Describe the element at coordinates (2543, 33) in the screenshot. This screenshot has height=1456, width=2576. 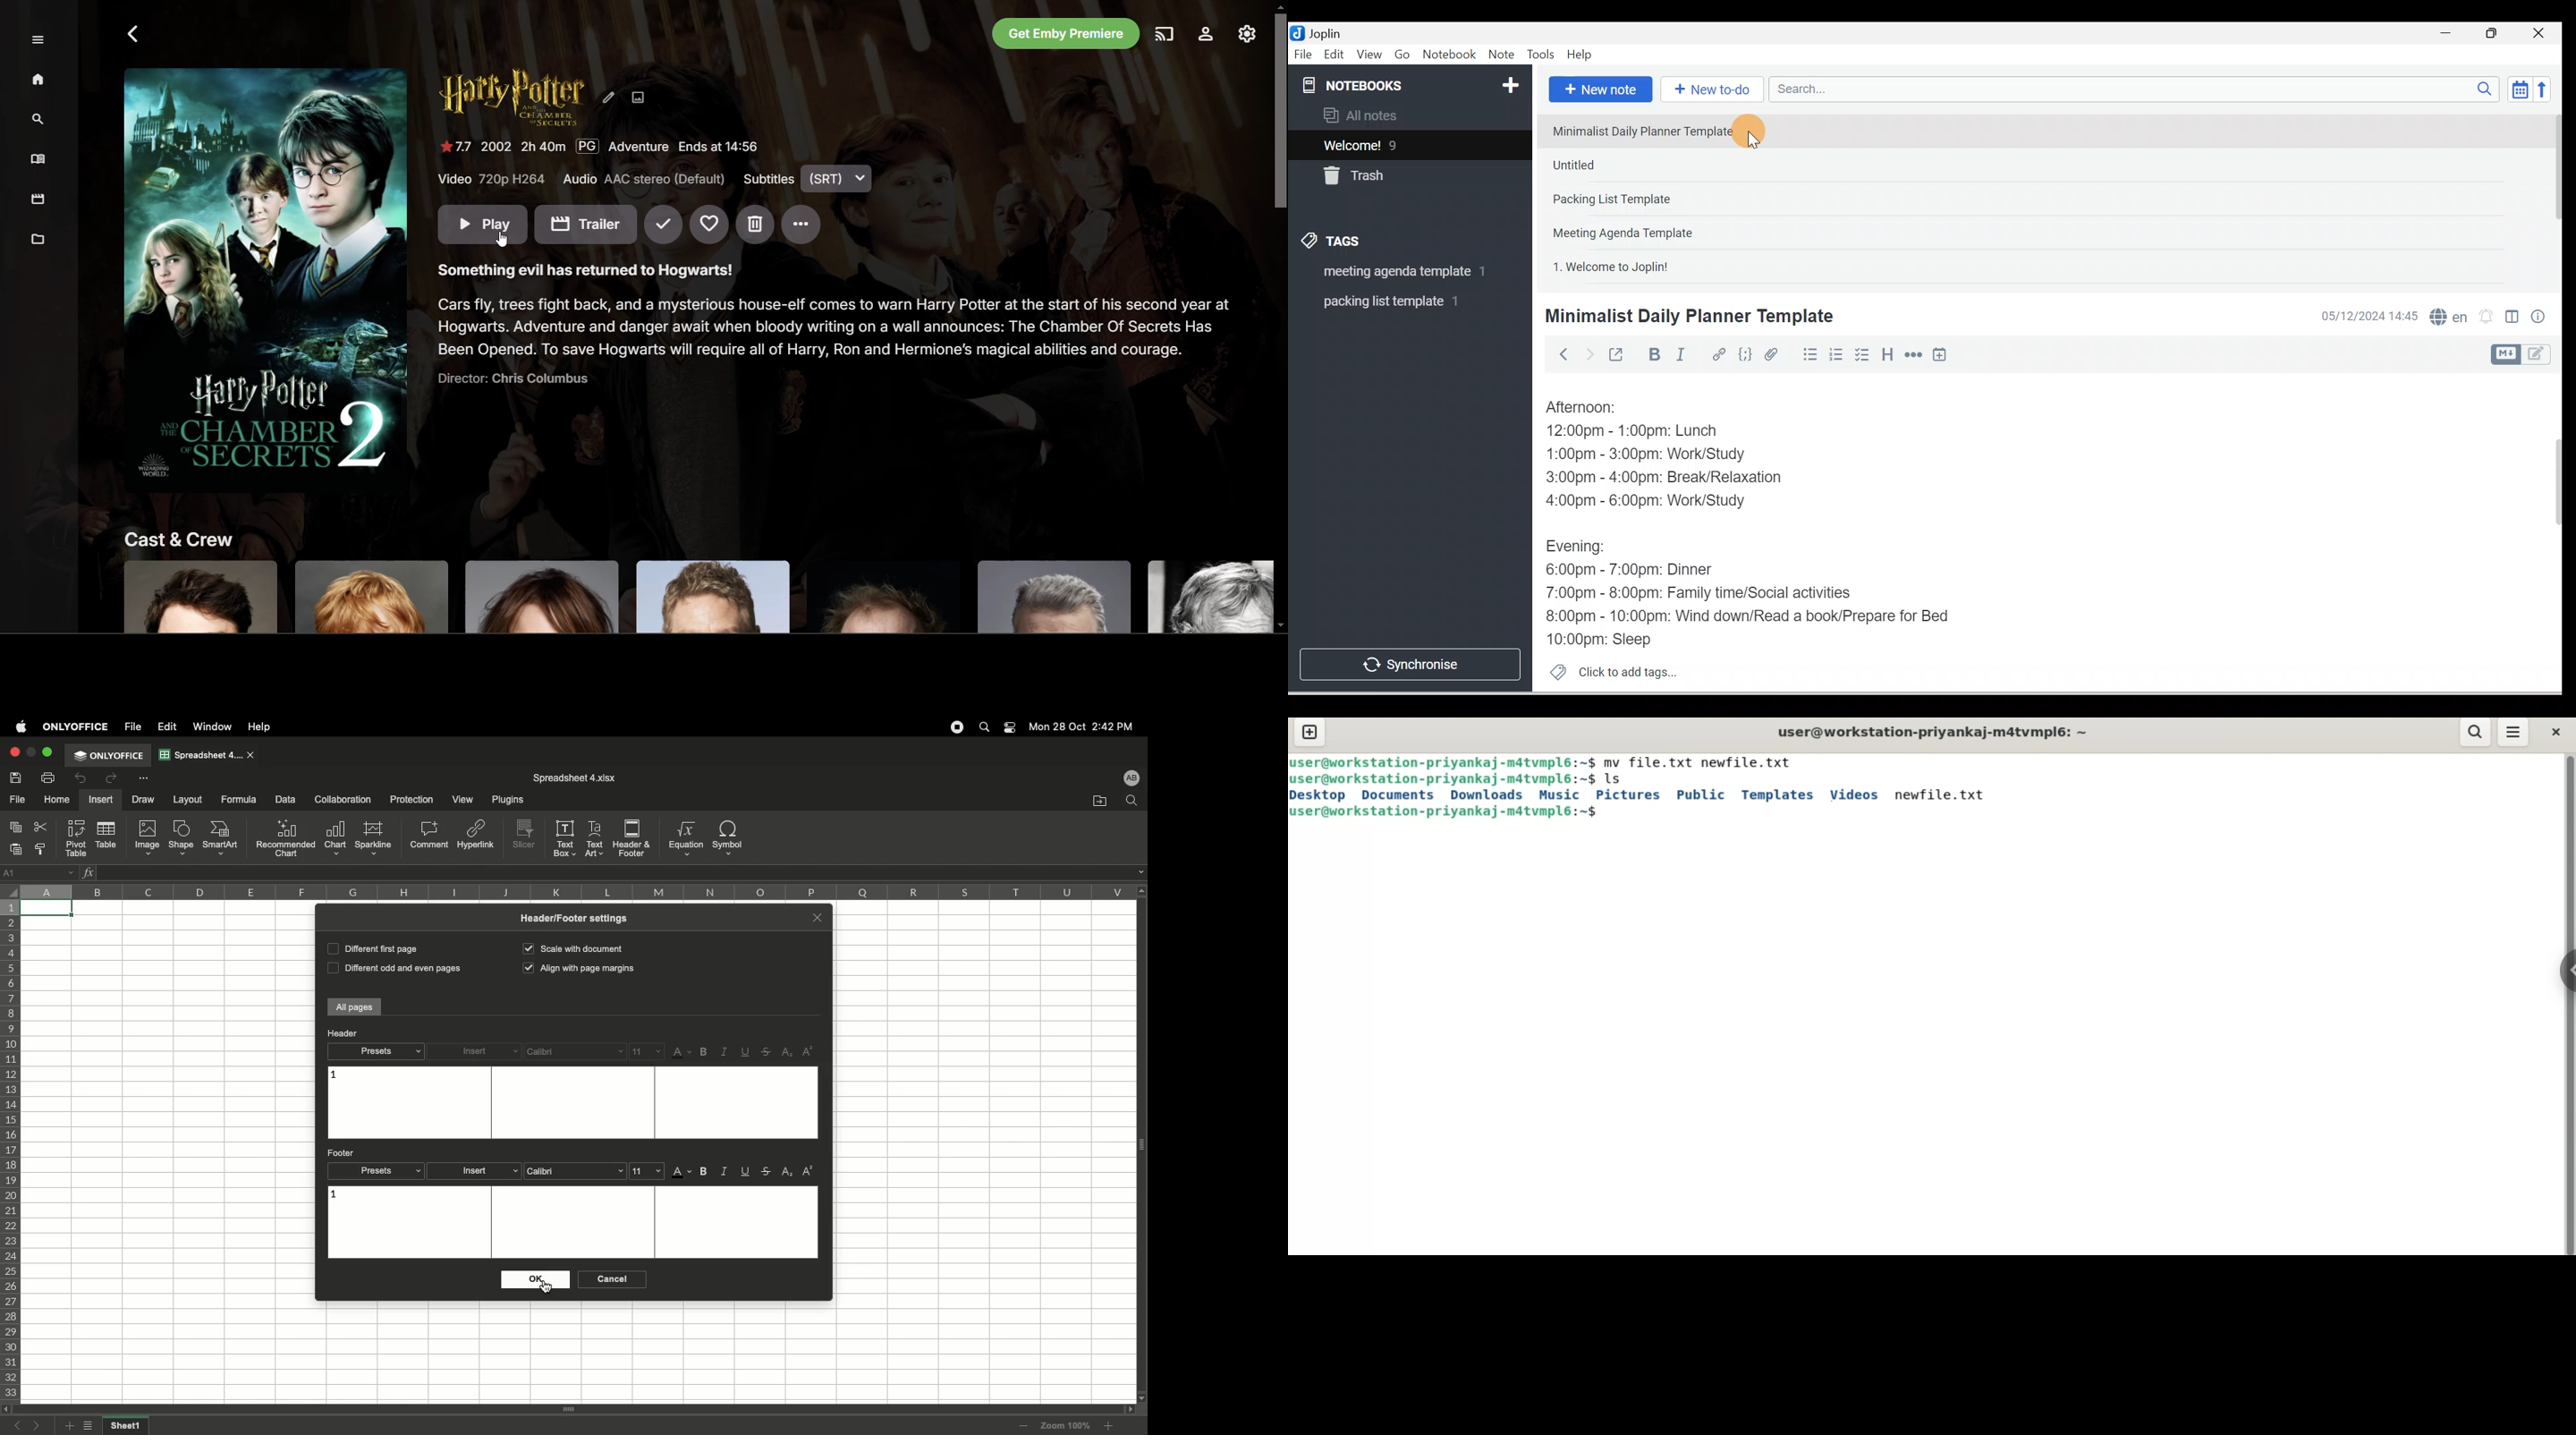
I see `Close` at that location.